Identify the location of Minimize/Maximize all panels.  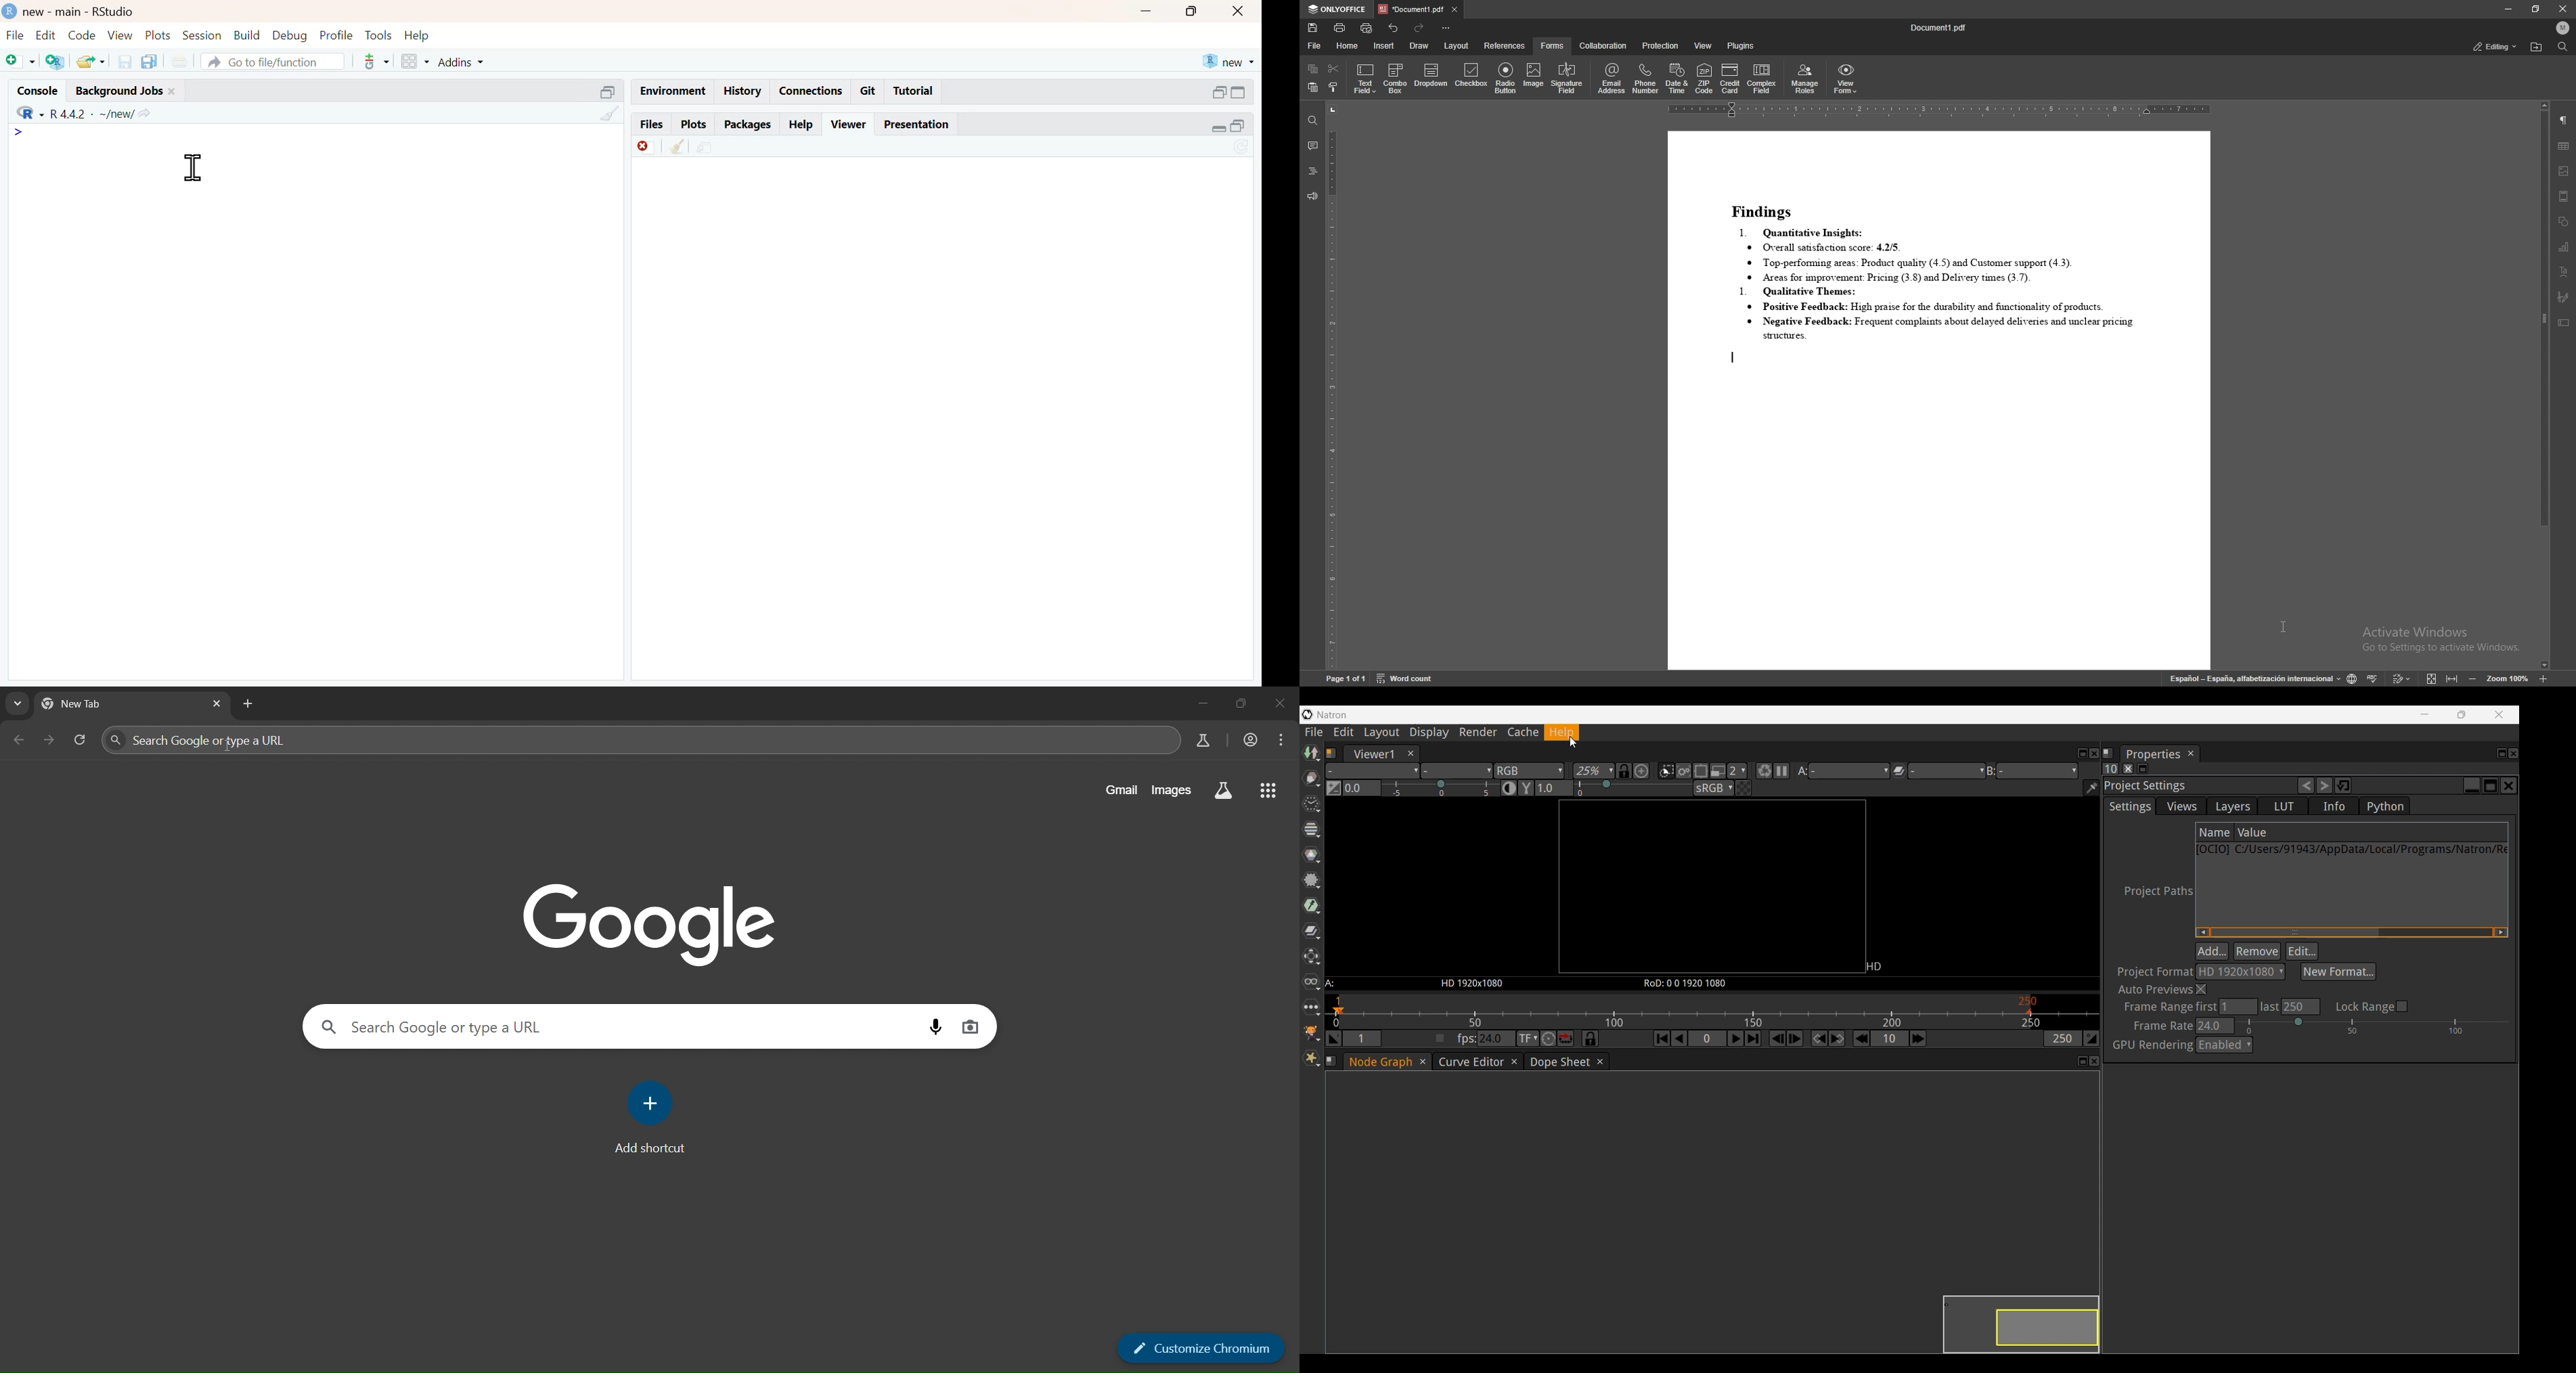
(2143, 768).